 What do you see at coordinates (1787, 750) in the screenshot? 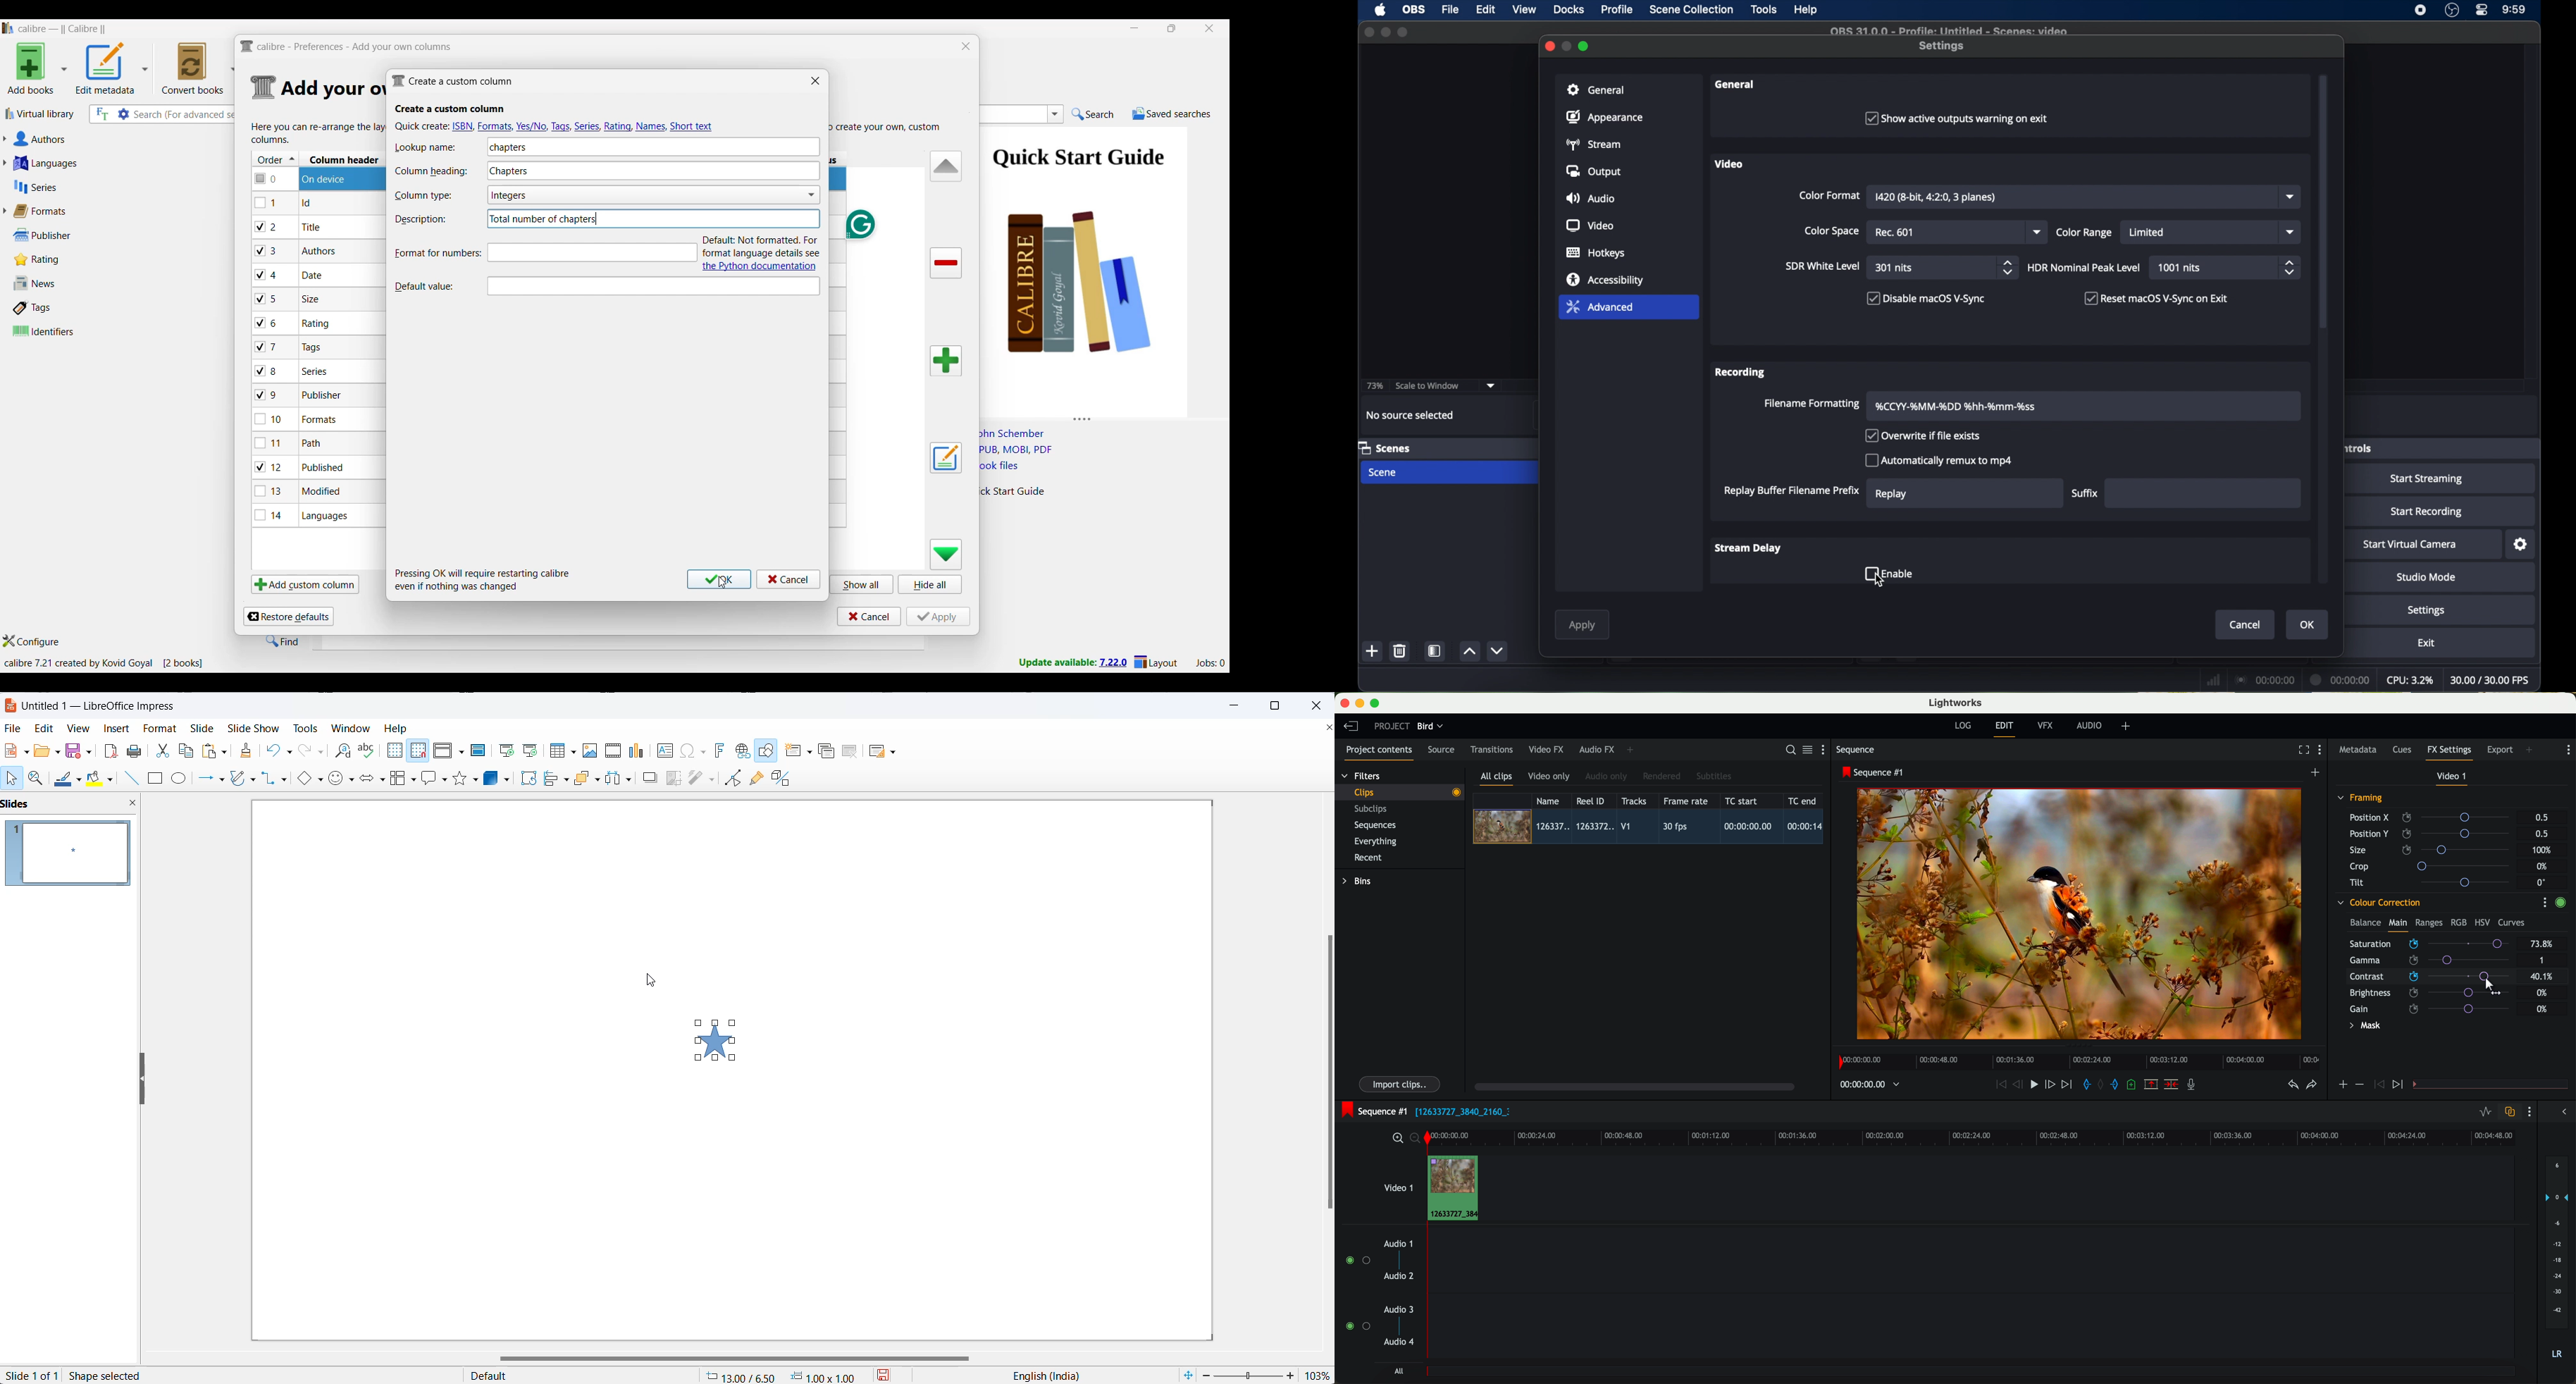
I see `search for assets or bins` at bounding box center [1787, 750].